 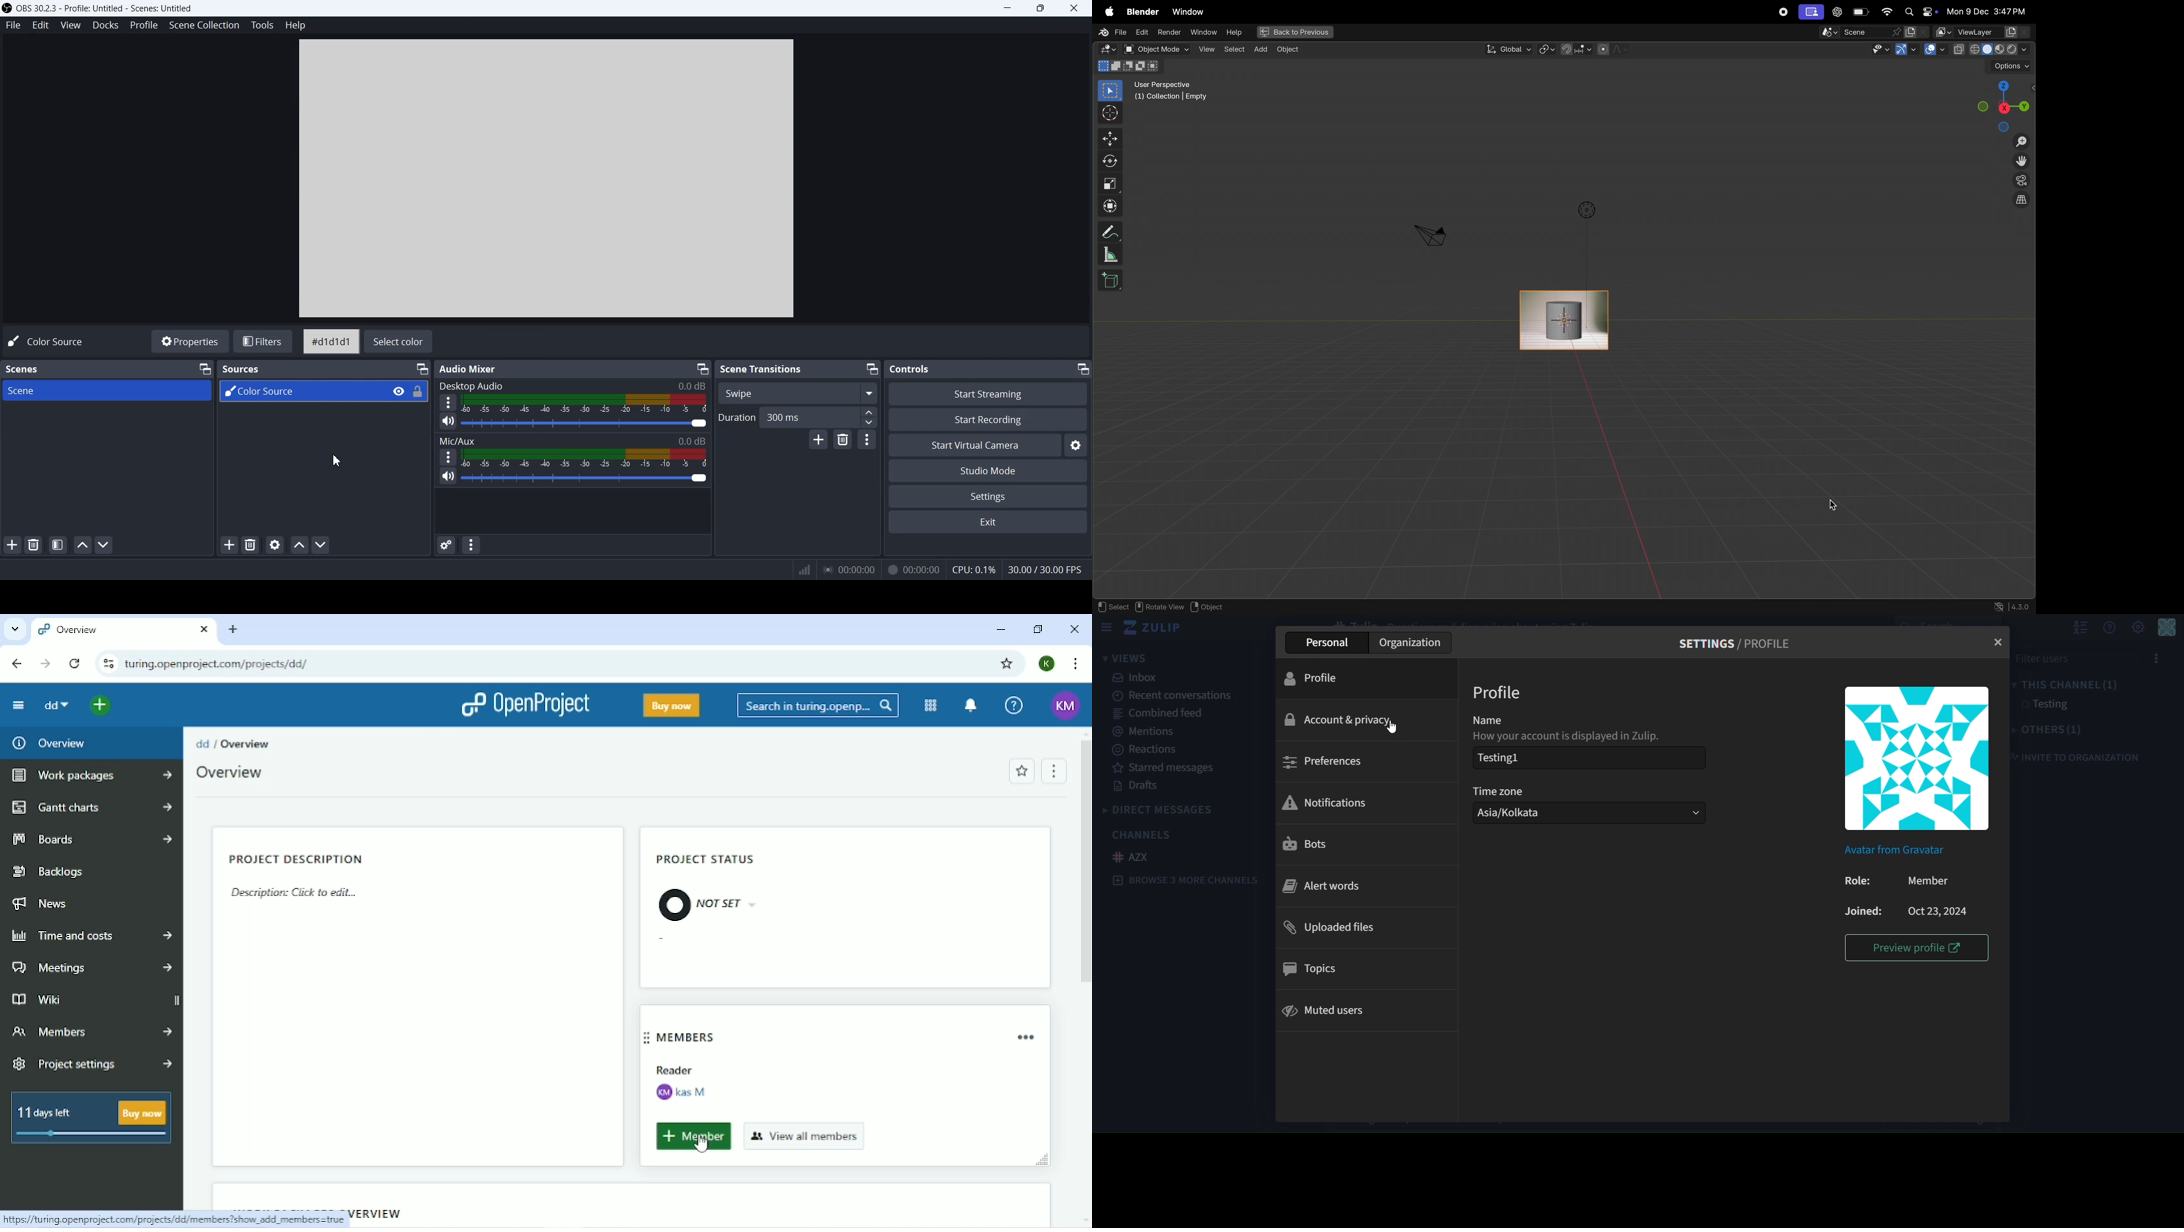 I want to click on ) OBS 30.2.3 - Profile: Untitled - Scenes: Untitled, so click(x=102, y=7).